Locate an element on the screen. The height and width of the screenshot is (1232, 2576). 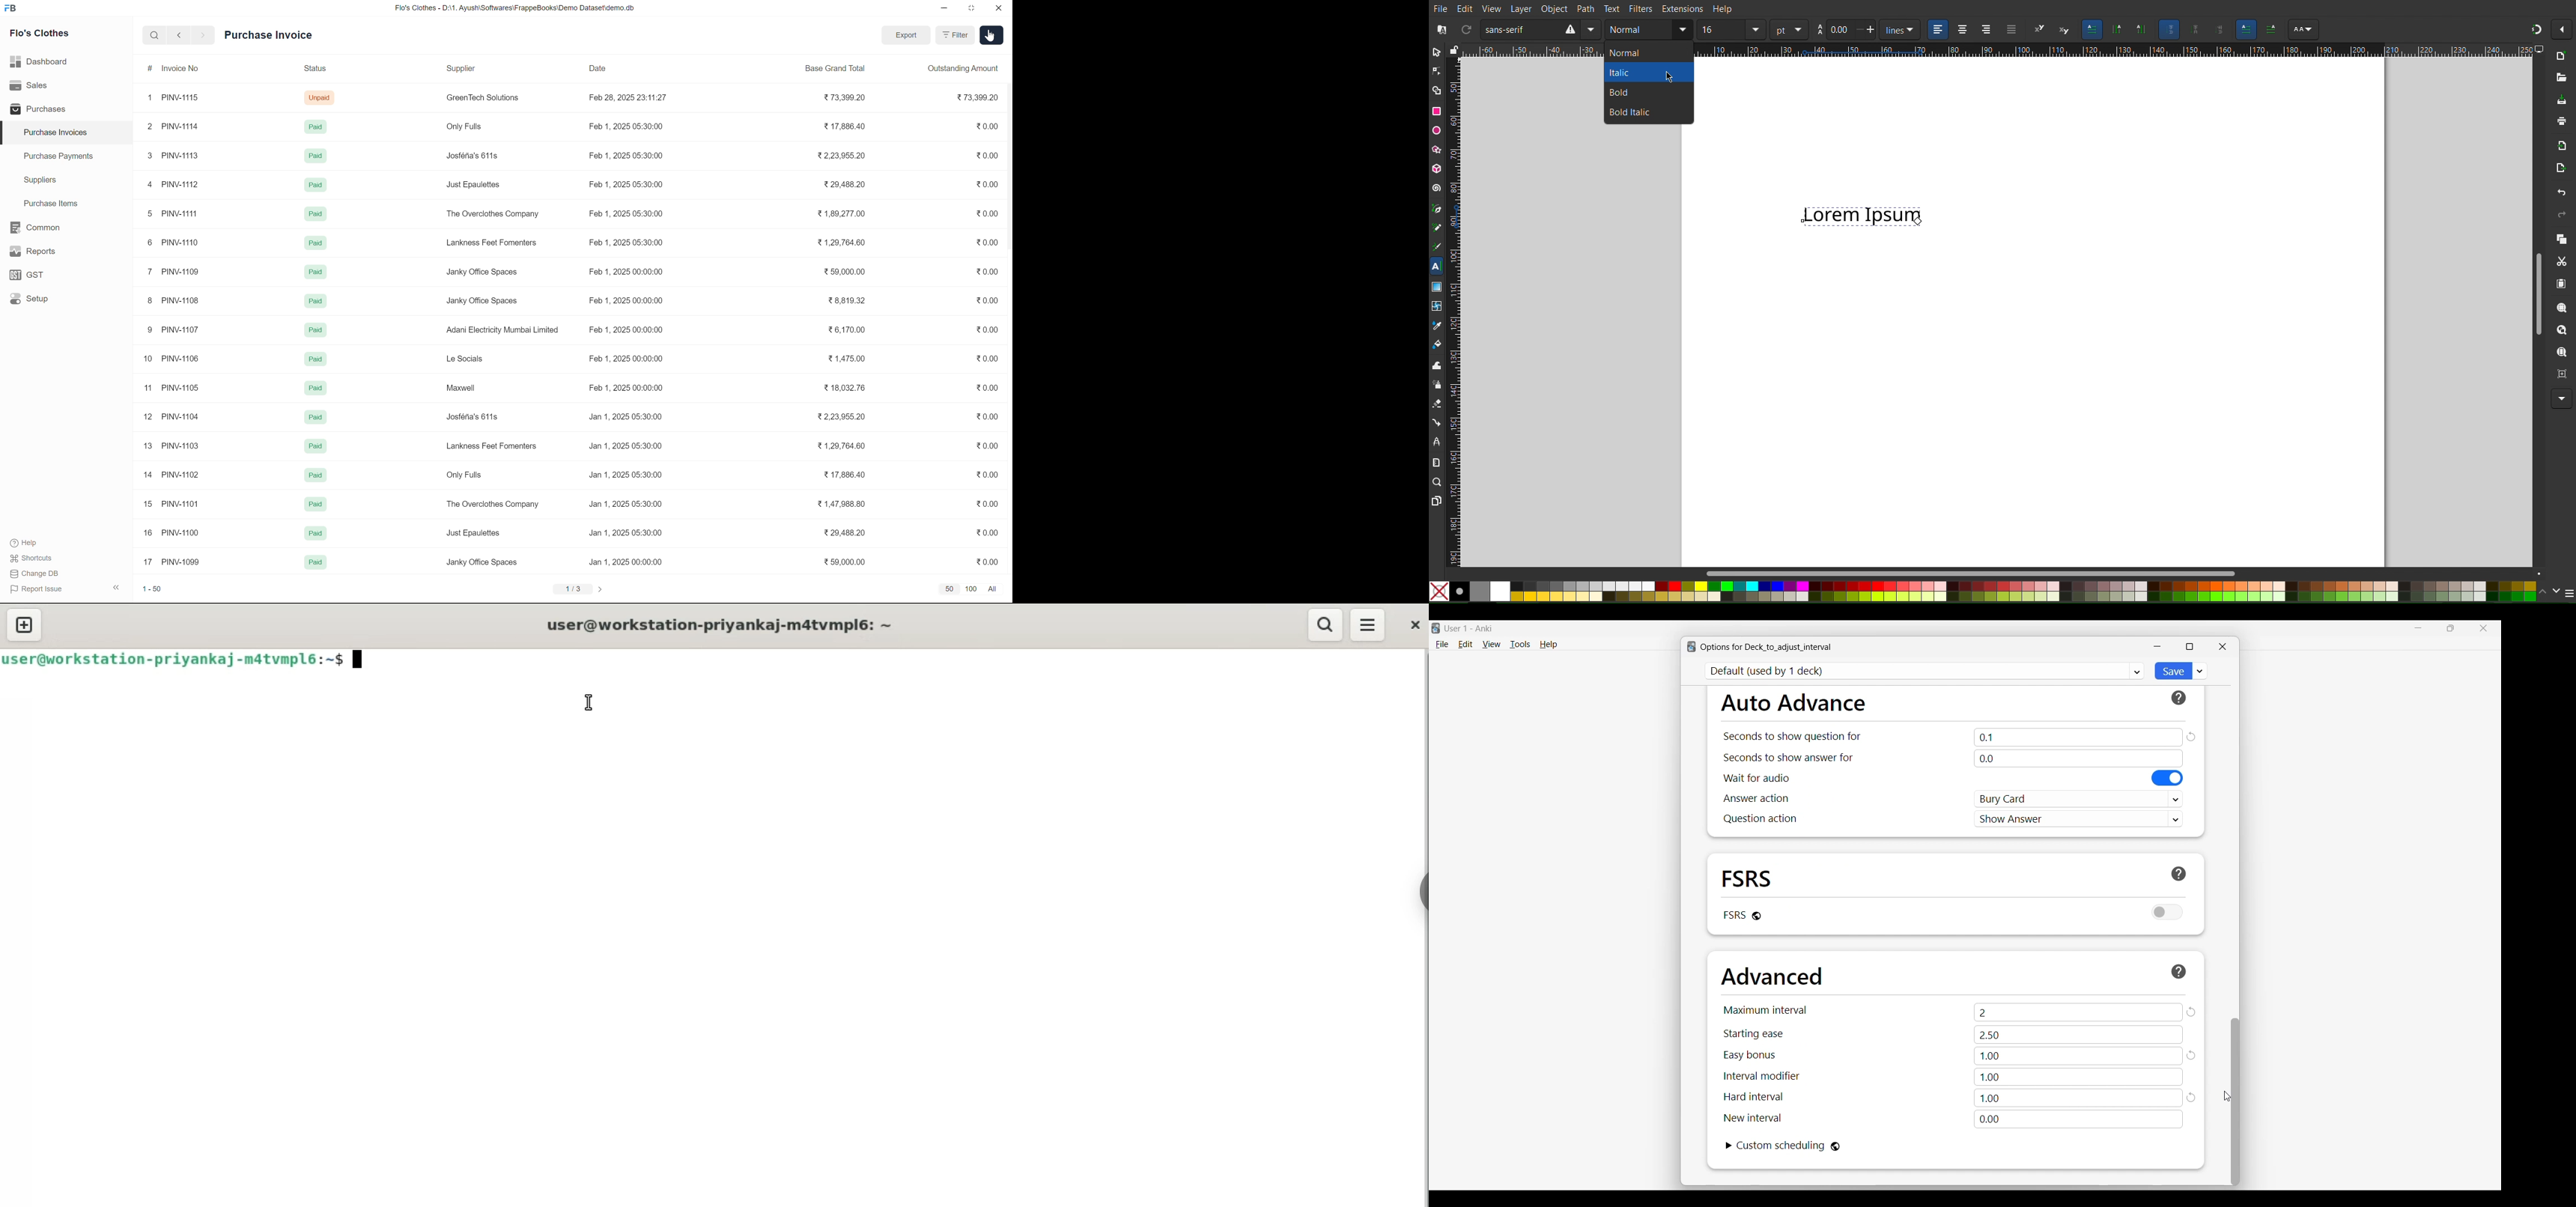
Report Issue is located at coordinates (34, 592).